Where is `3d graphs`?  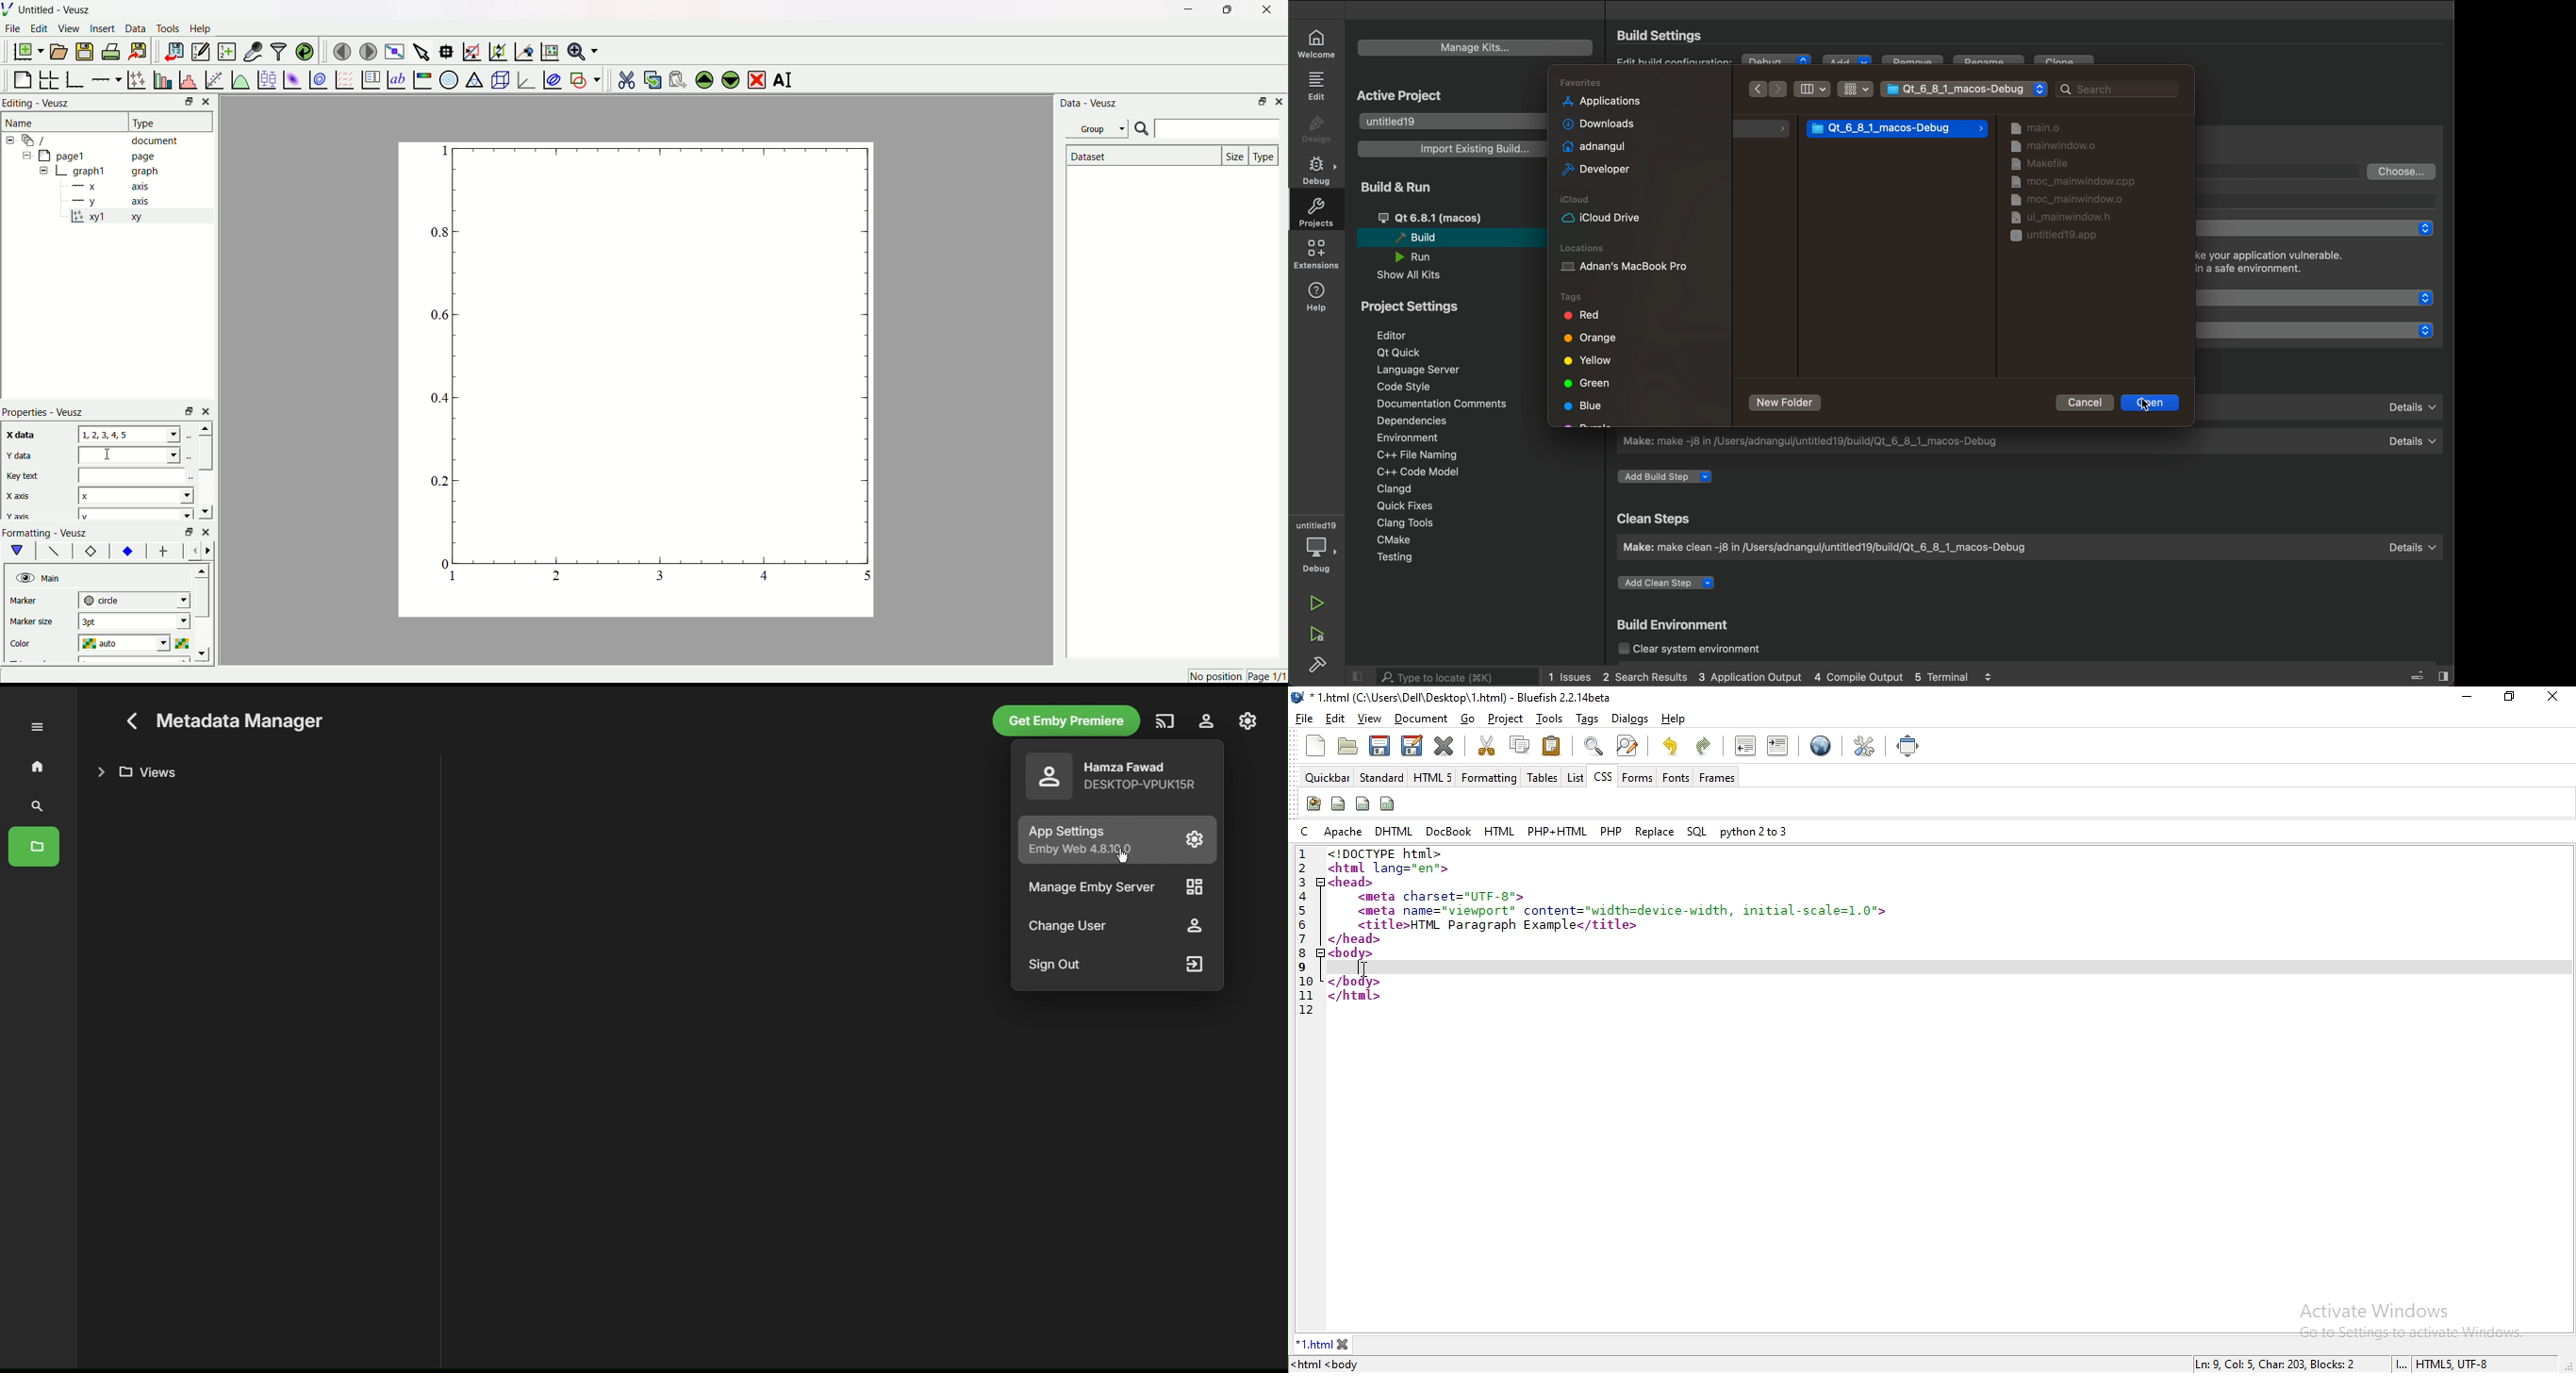
3d graphs is located at coordinates (525, 79).